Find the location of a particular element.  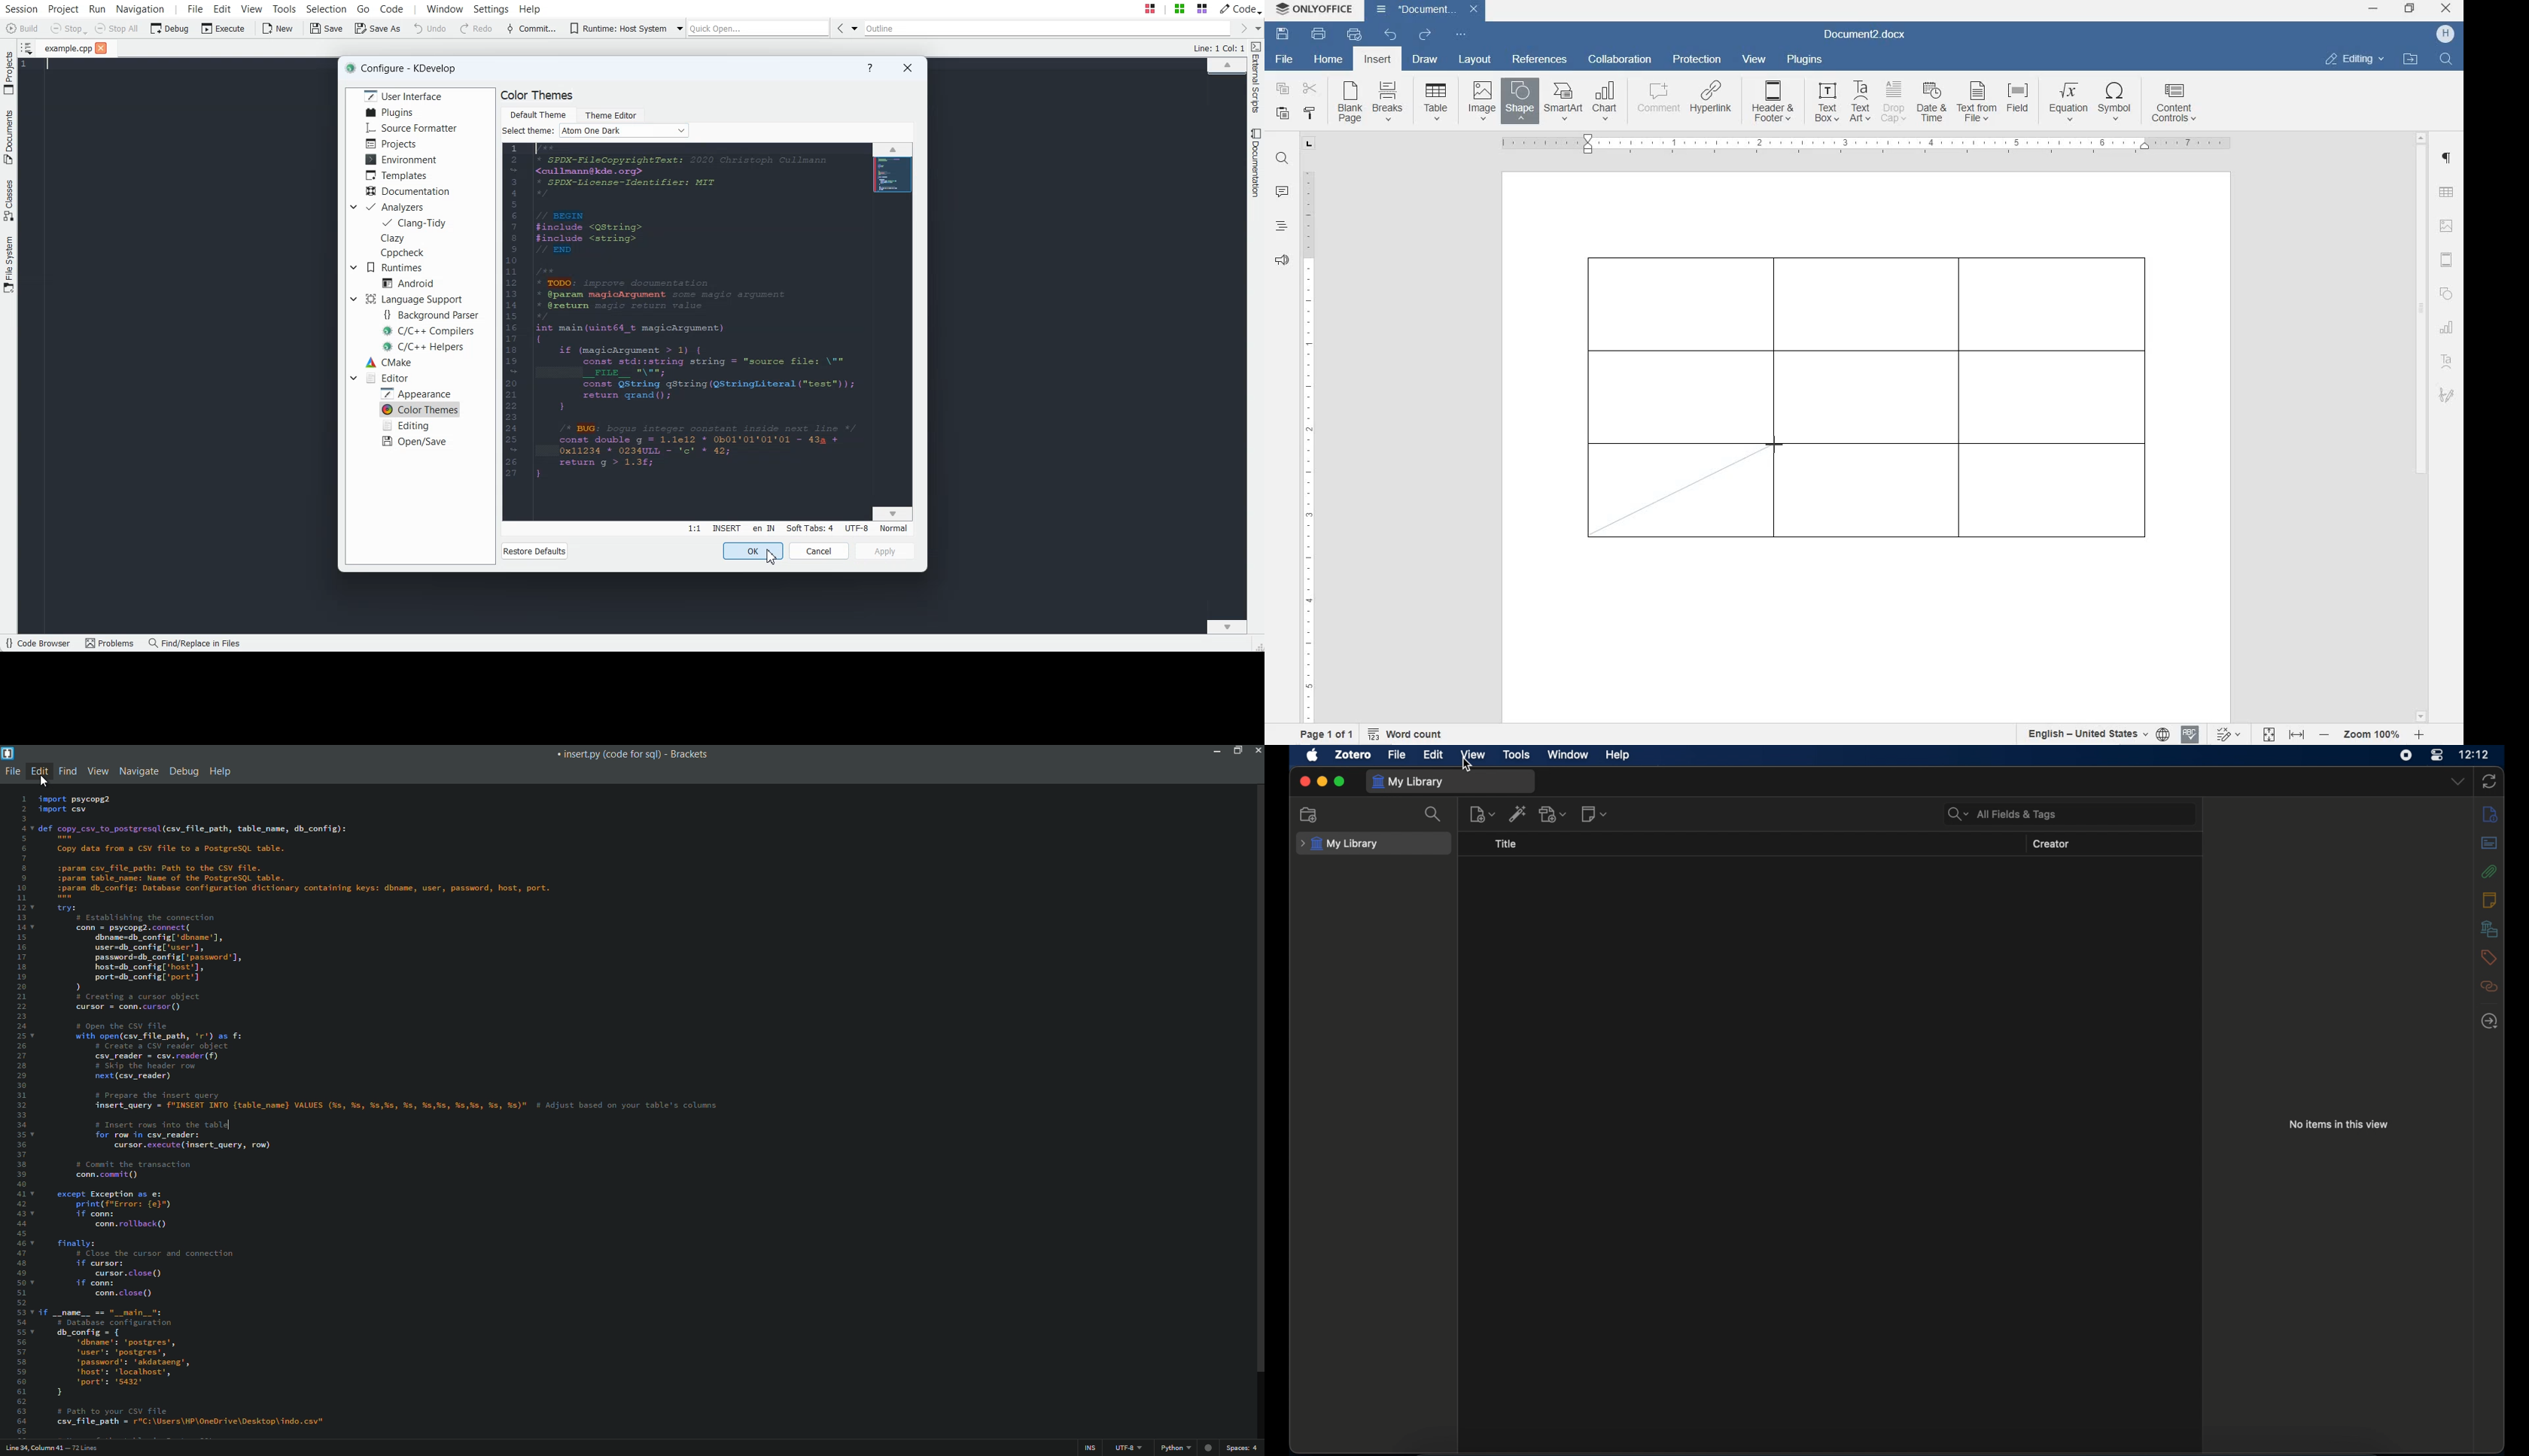

home is located at coordinates (1329, 60).